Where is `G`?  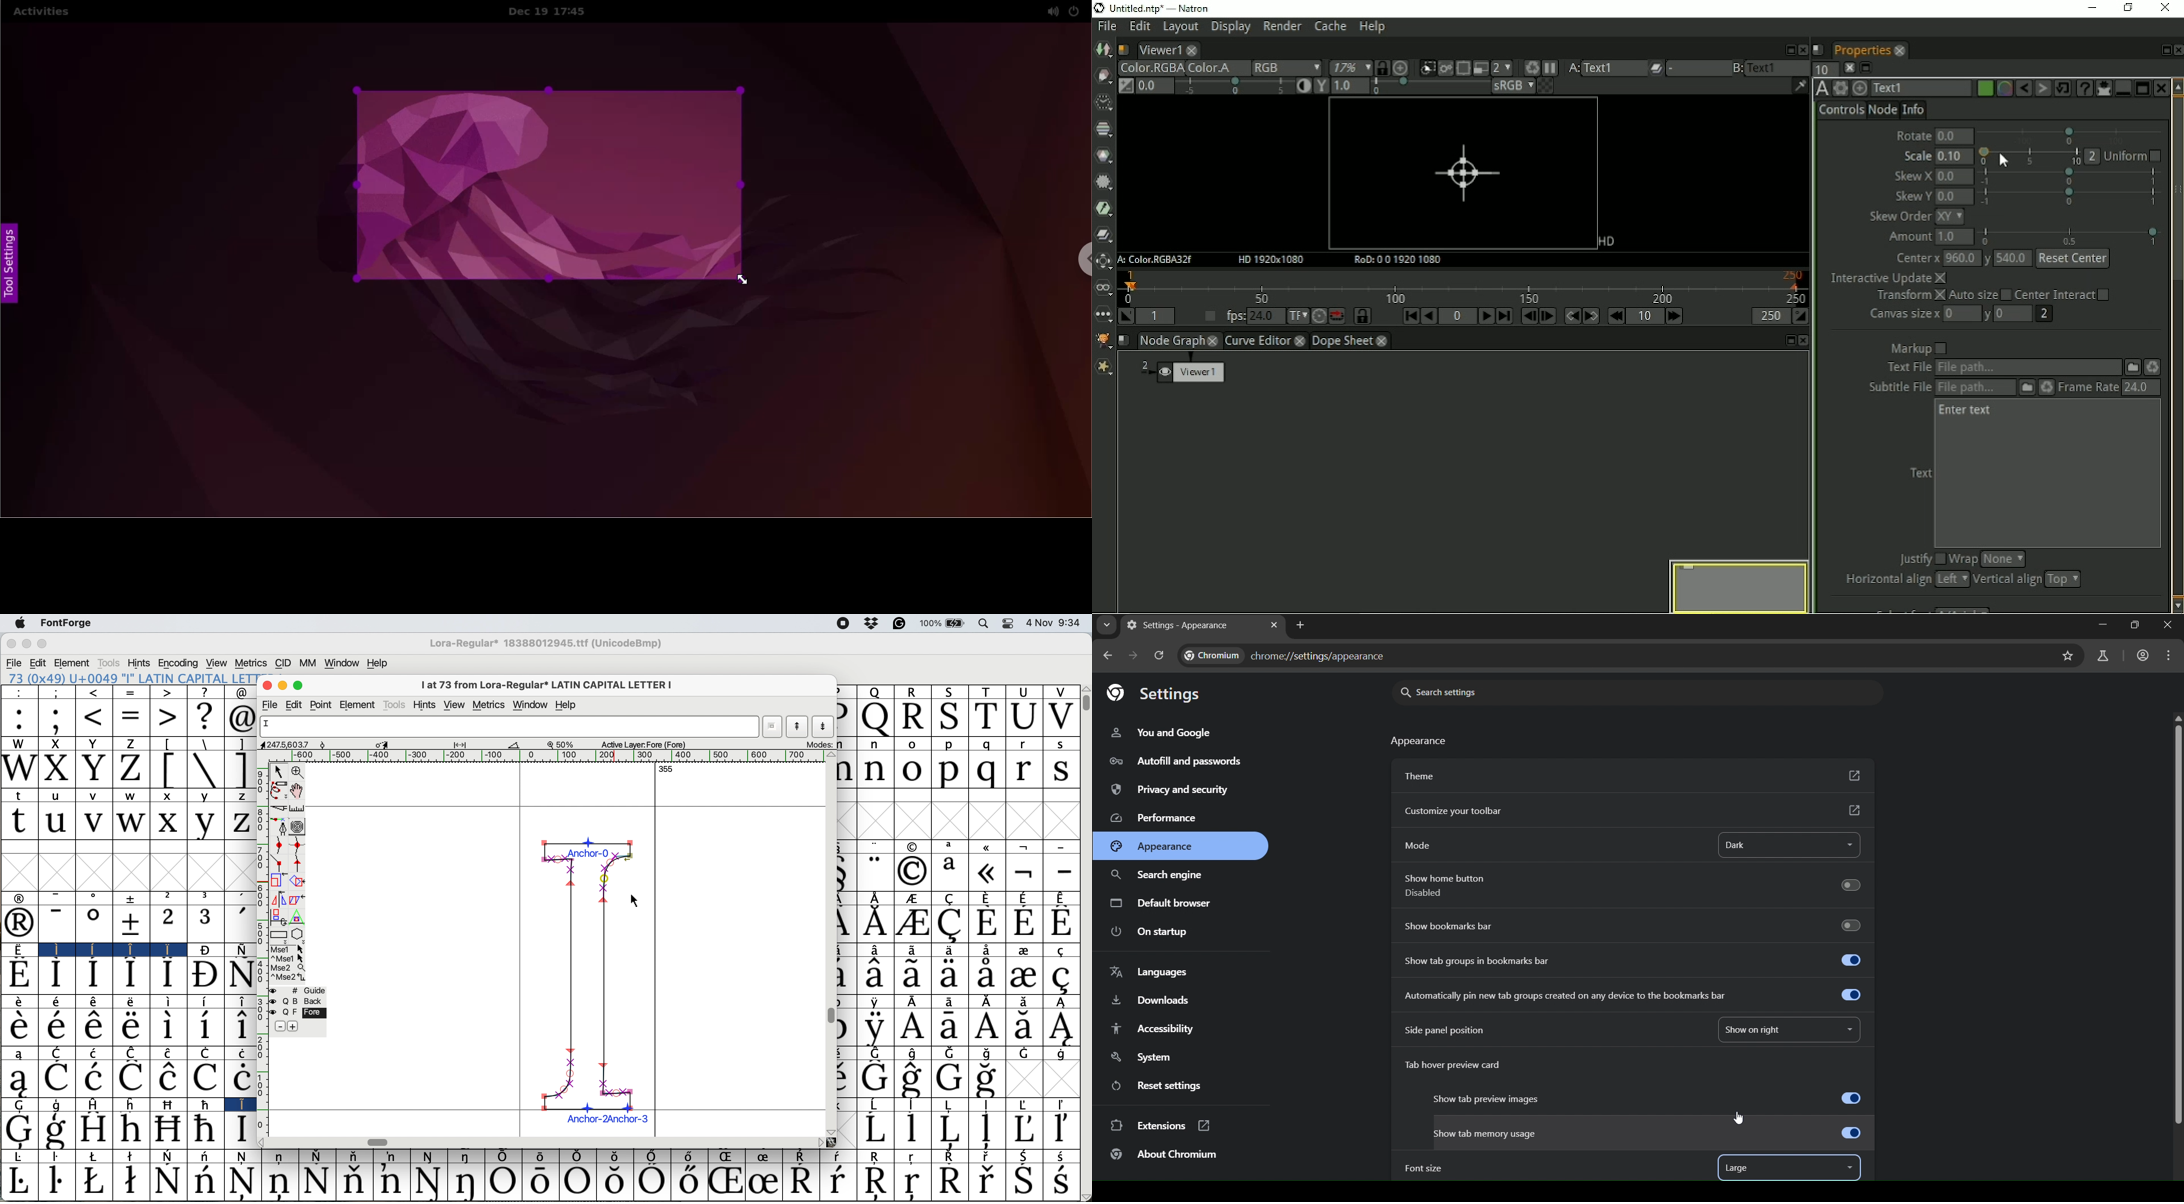 G is located at coordinates (21, 1106).